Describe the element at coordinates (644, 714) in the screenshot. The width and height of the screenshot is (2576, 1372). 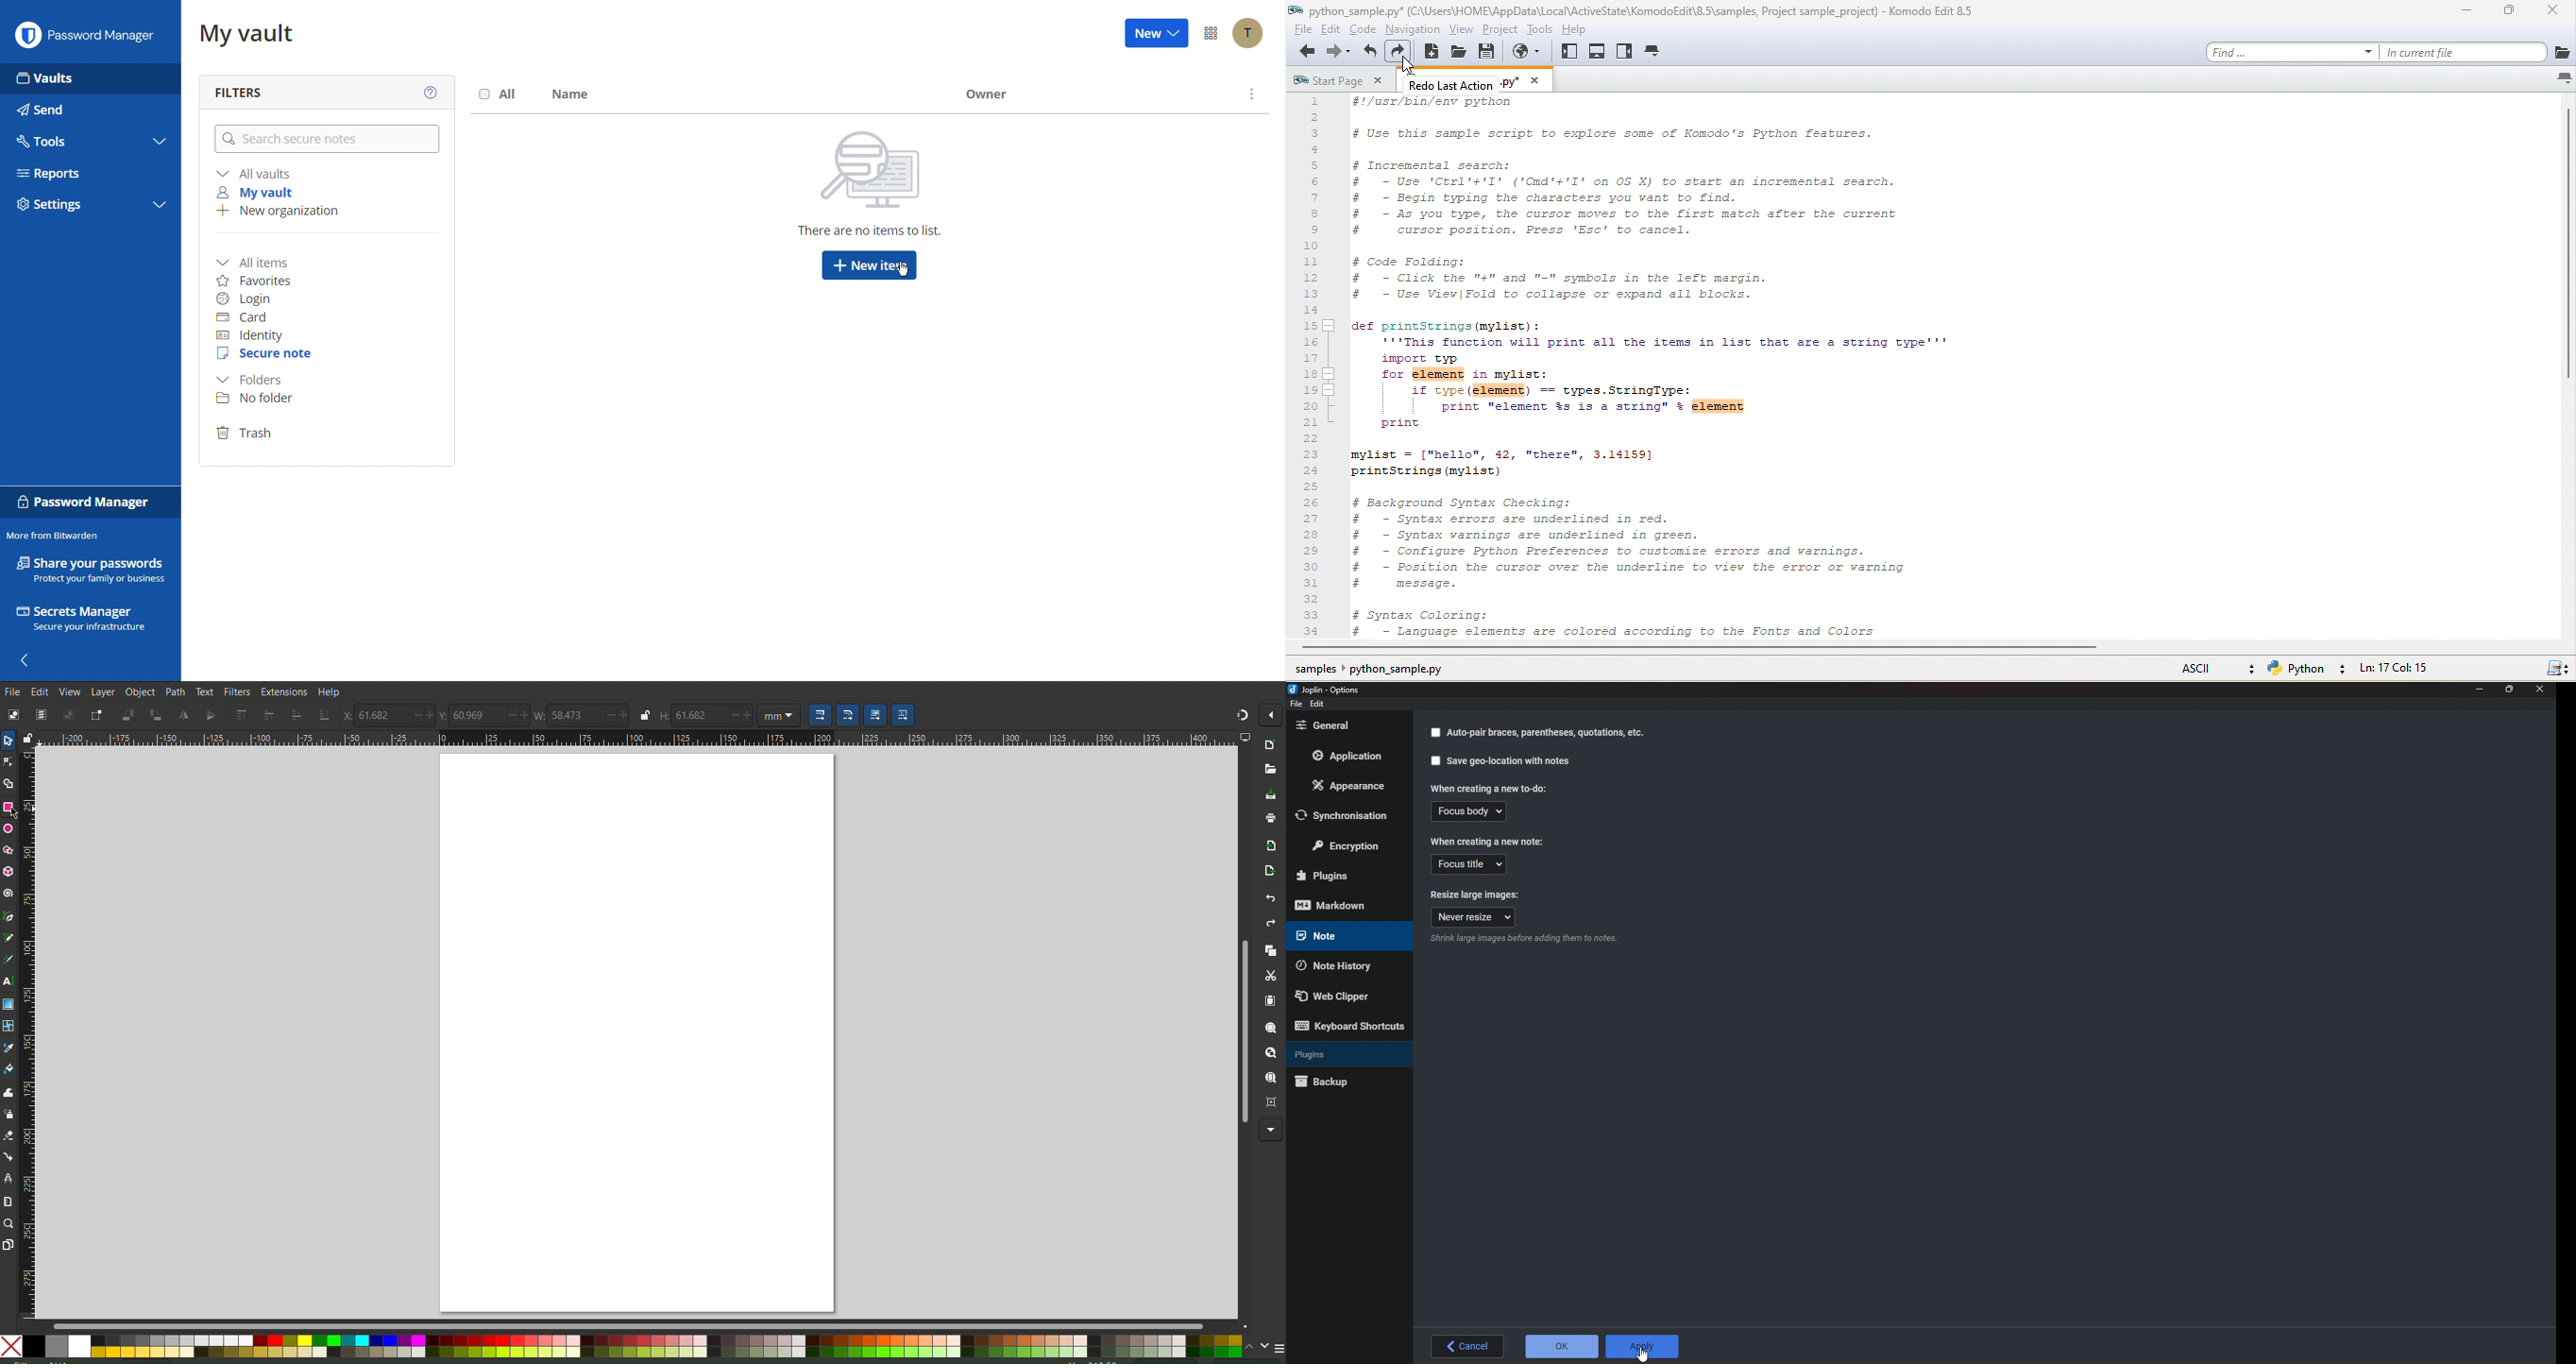
I see `lock` at that location.